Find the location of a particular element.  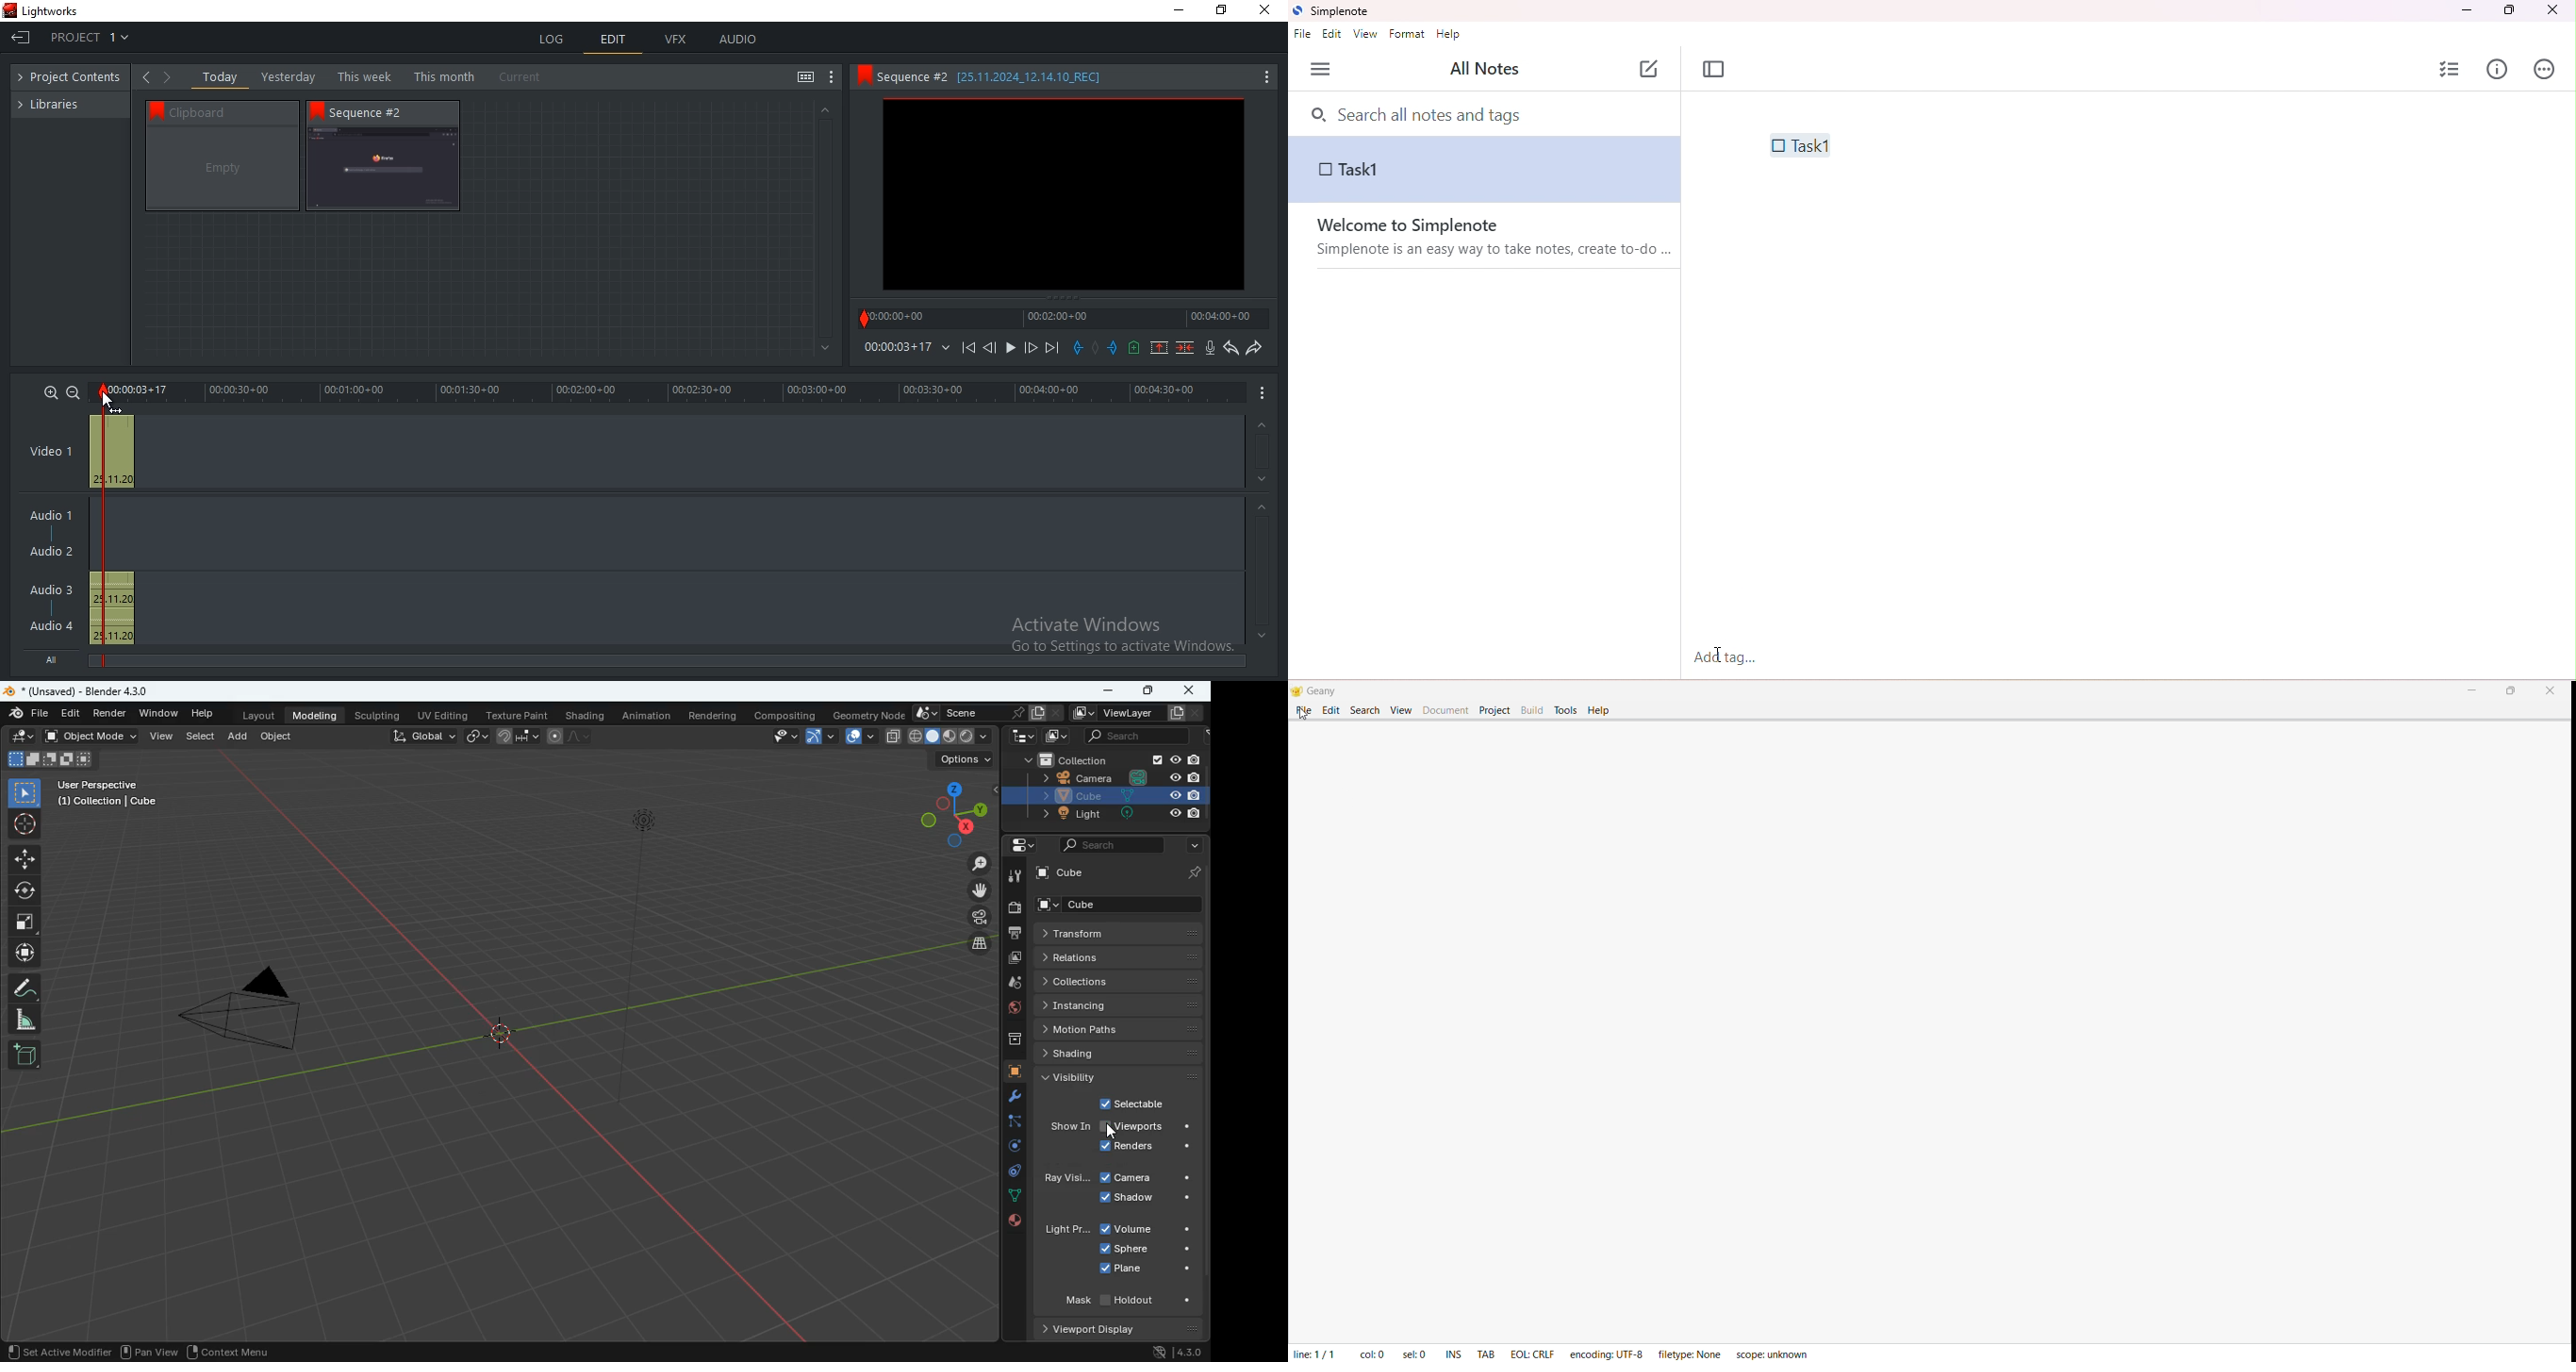

menu is located at coordinates (1321, 70).